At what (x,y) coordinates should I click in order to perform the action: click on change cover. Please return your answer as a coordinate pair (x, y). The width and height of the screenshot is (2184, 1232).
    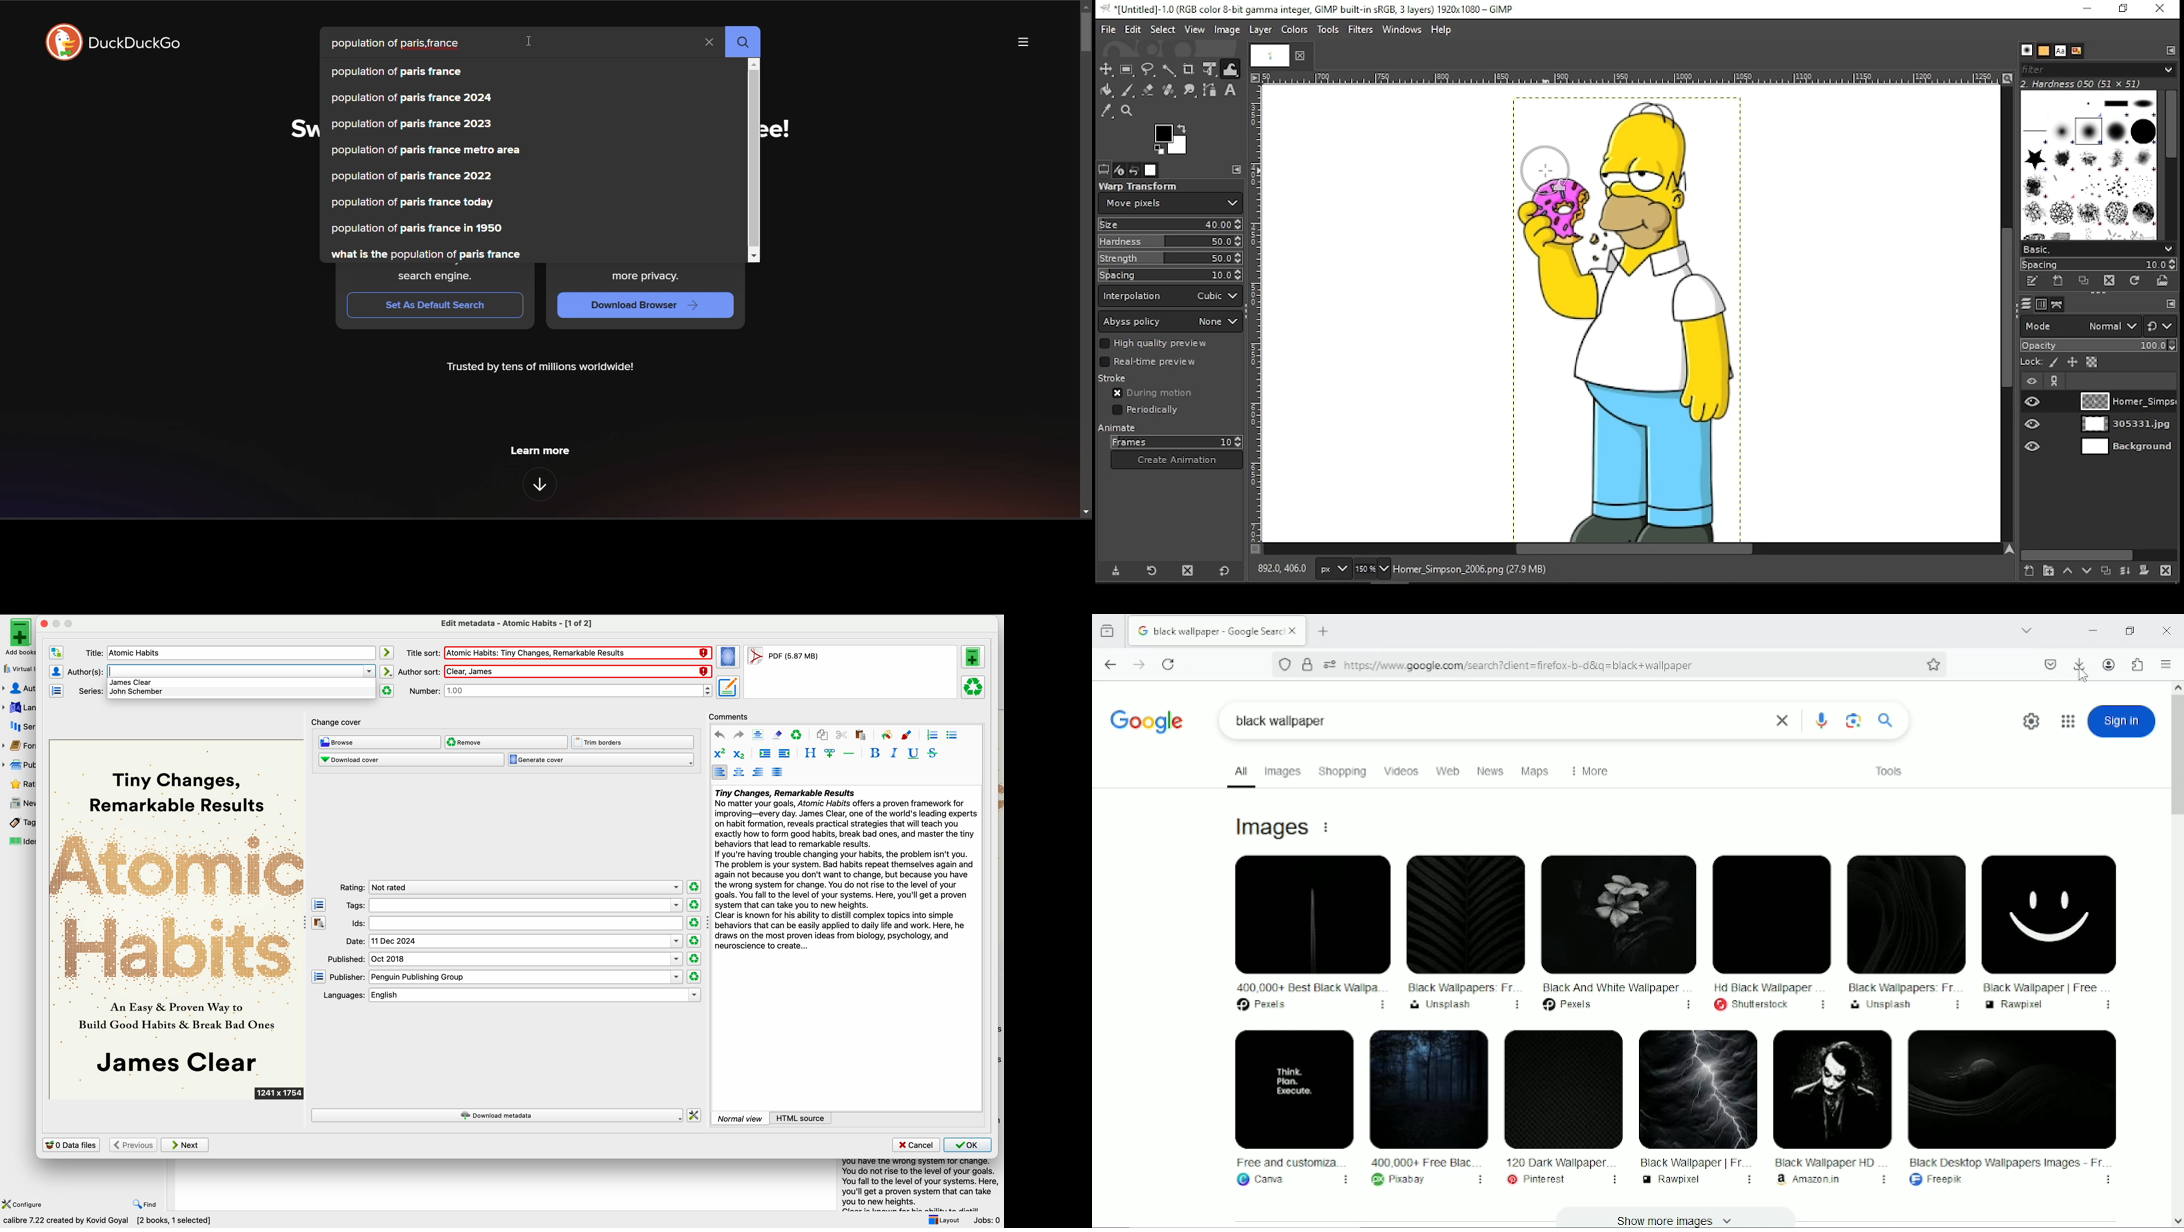
    Looking at the image, I should click on (338, 720).